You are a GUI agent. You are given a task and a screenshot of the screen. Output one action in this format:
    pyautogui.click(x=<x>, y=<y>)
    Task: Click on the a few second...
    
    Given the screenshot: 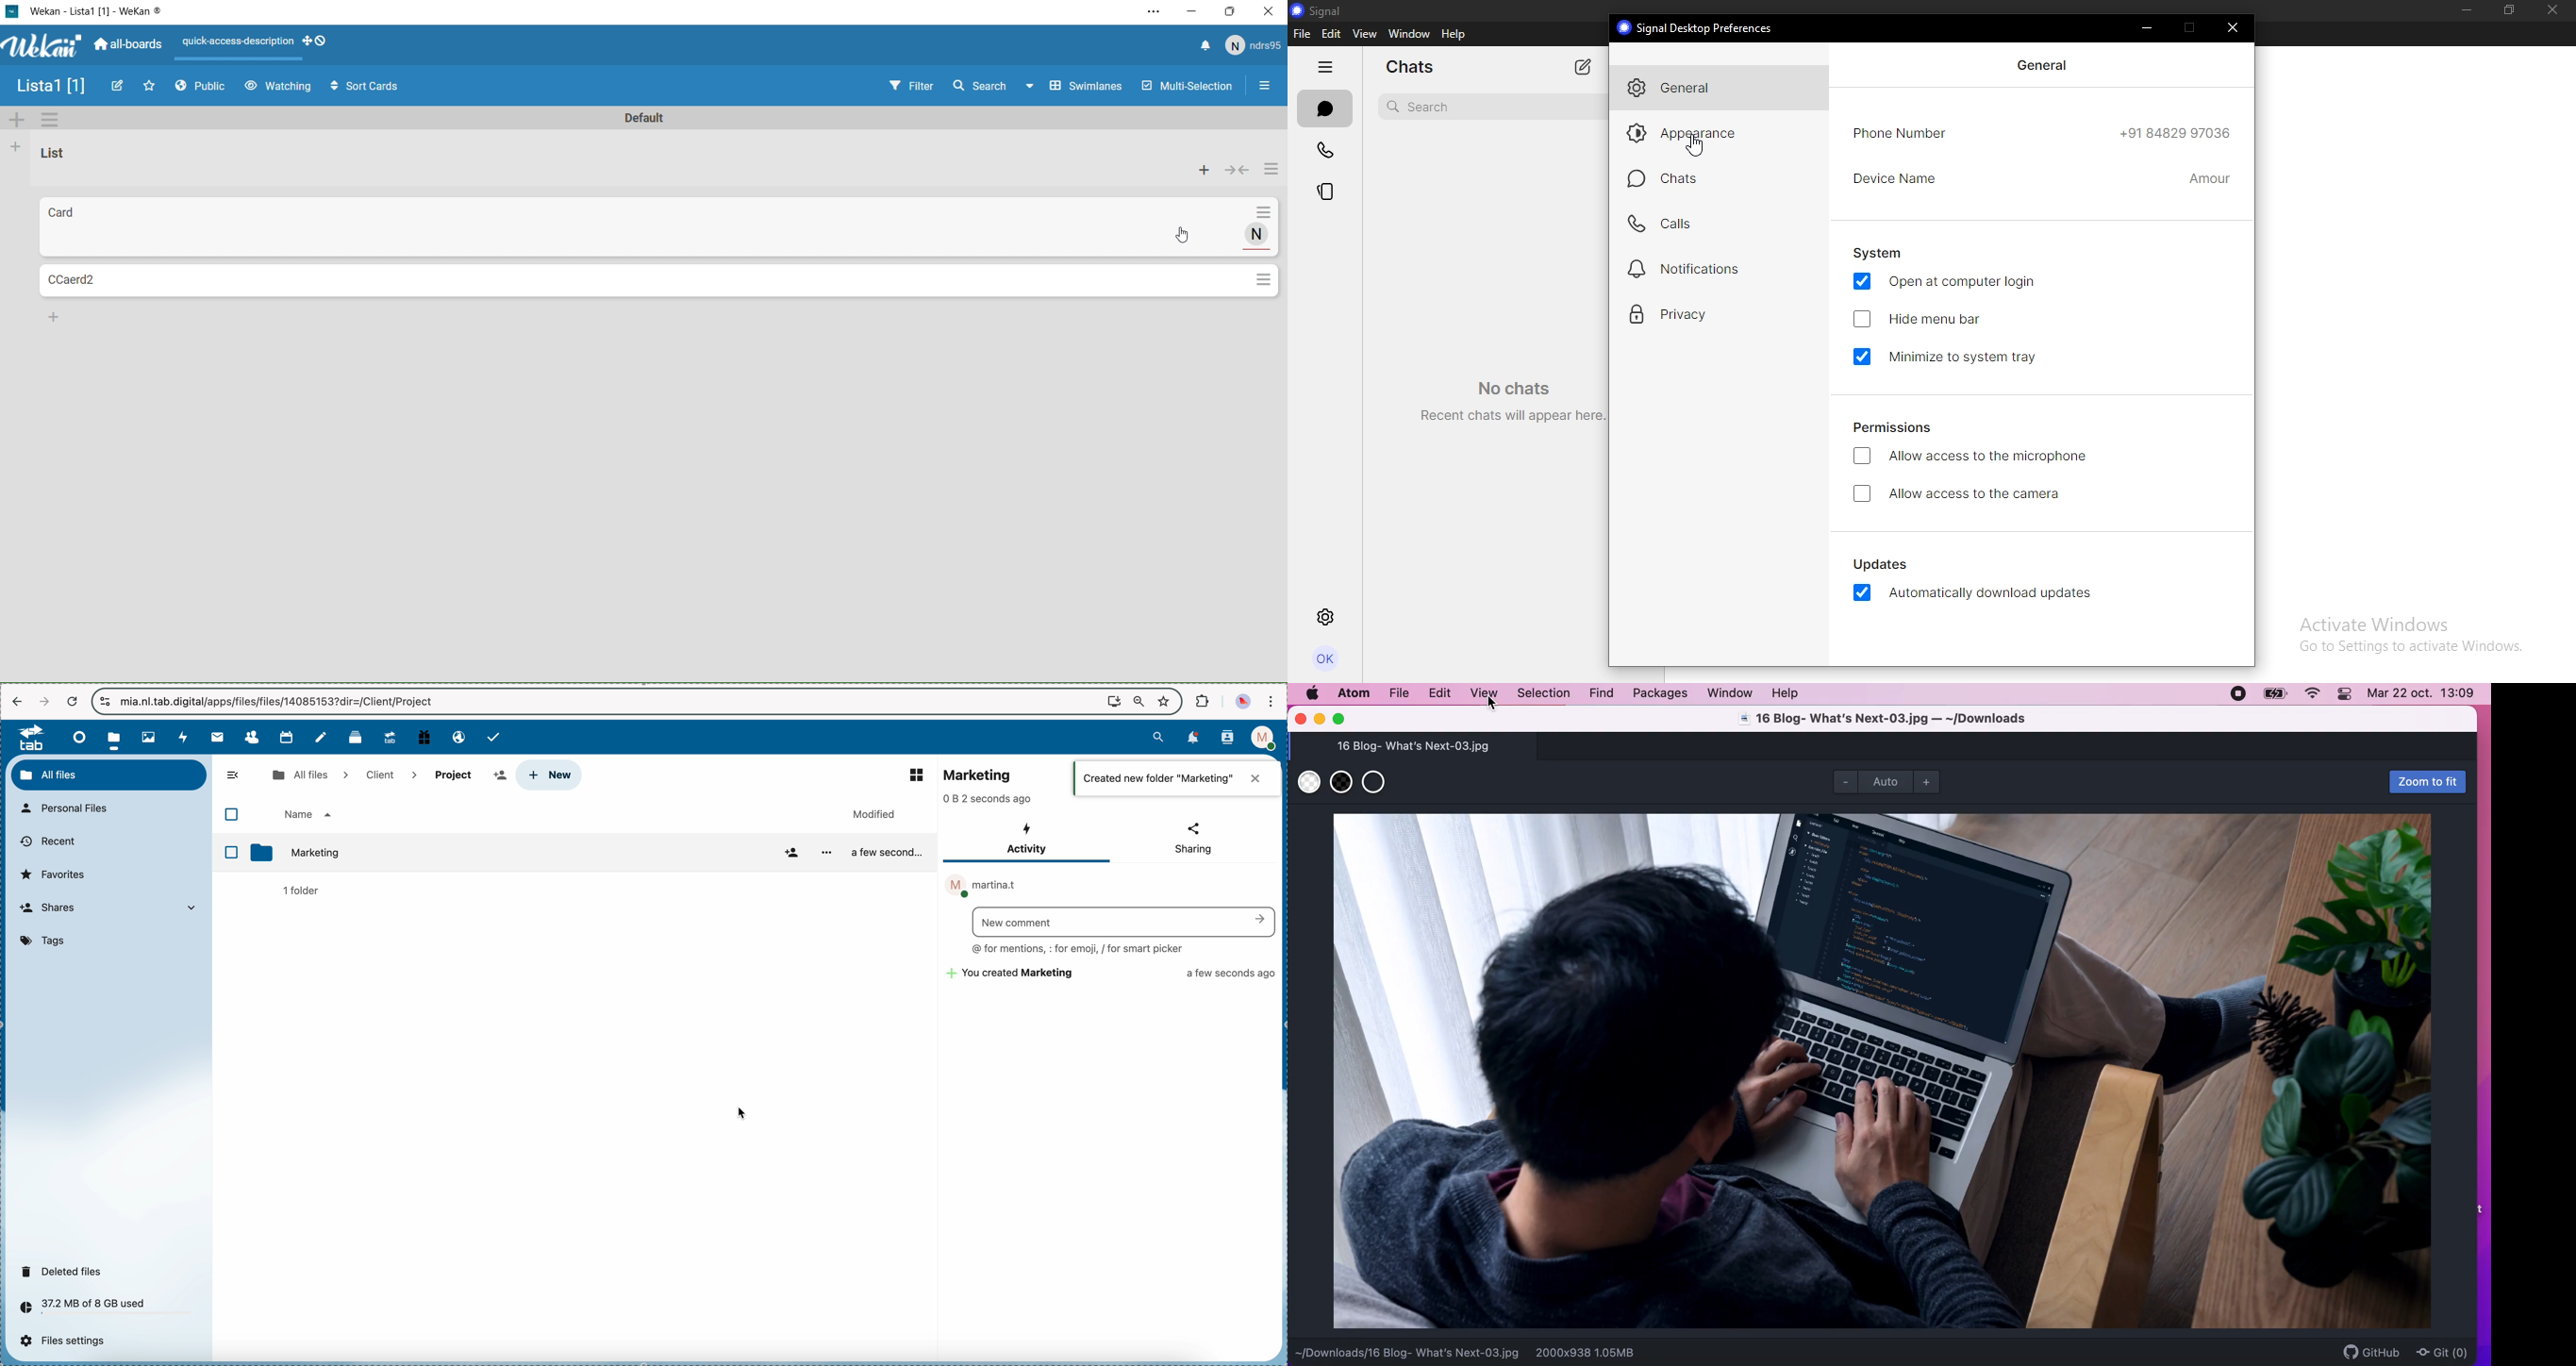 What is the action you would take?
    pyautogui.click(x=888, y=852)
    